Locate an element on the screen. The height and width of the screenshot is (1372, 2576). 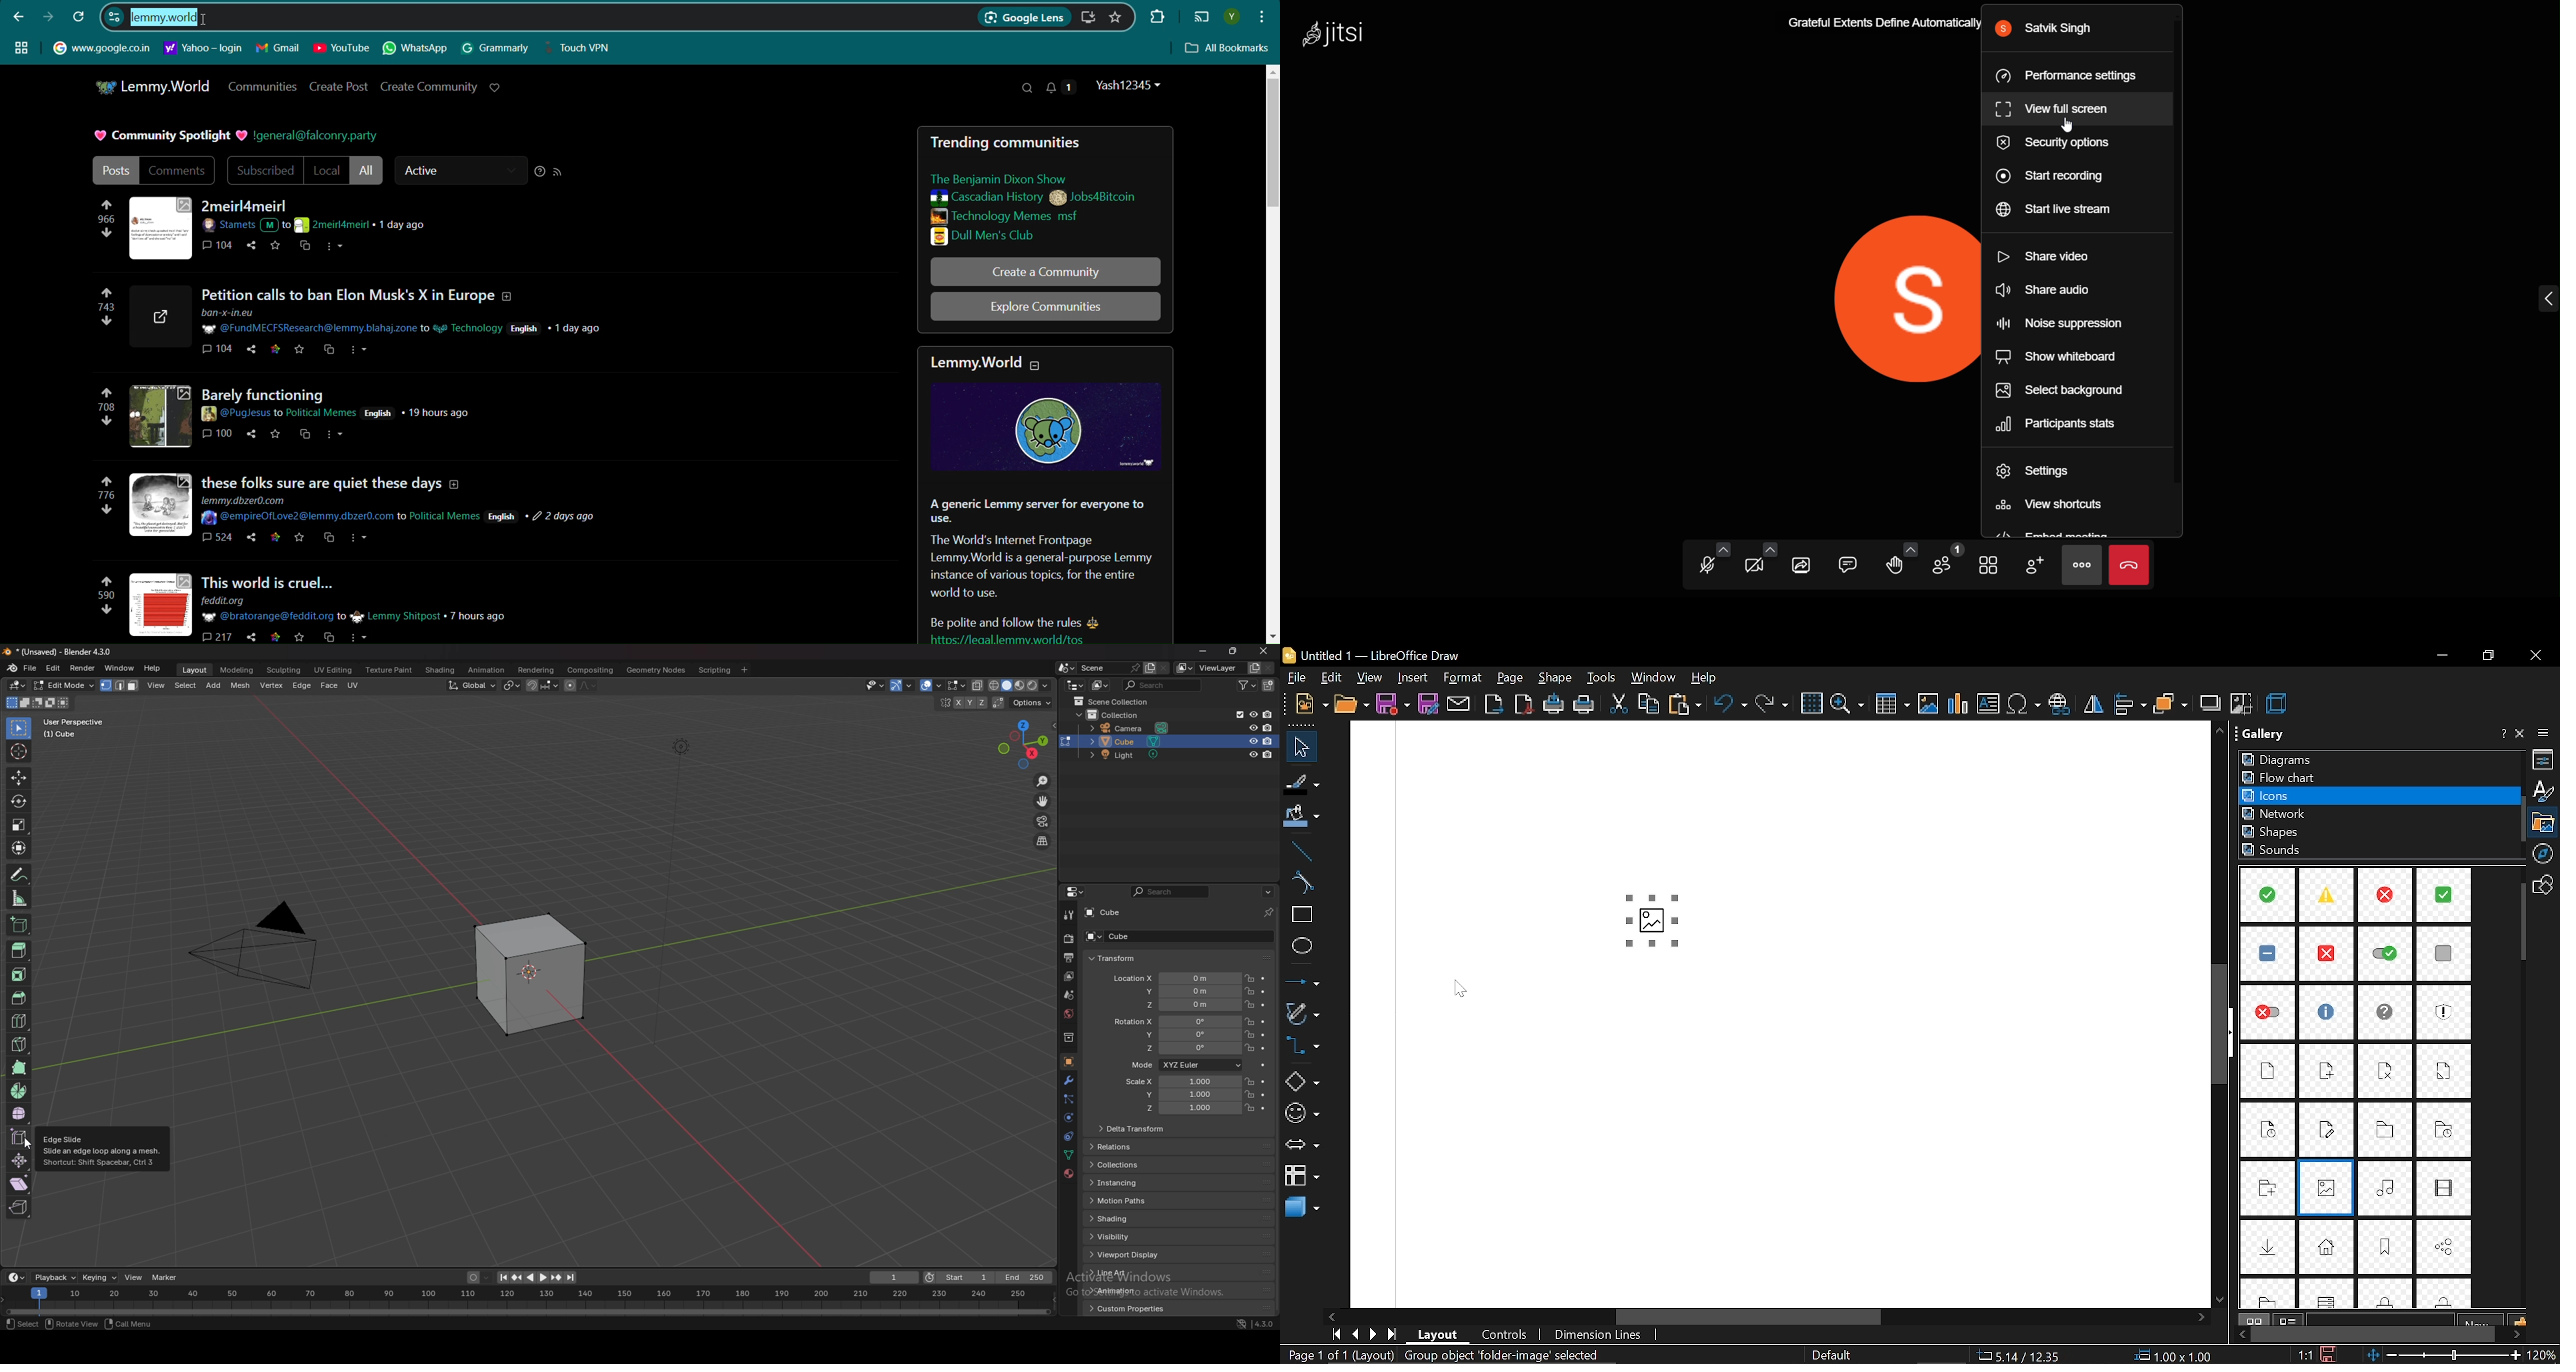
constraints is located at coordinates (1069, 1136).